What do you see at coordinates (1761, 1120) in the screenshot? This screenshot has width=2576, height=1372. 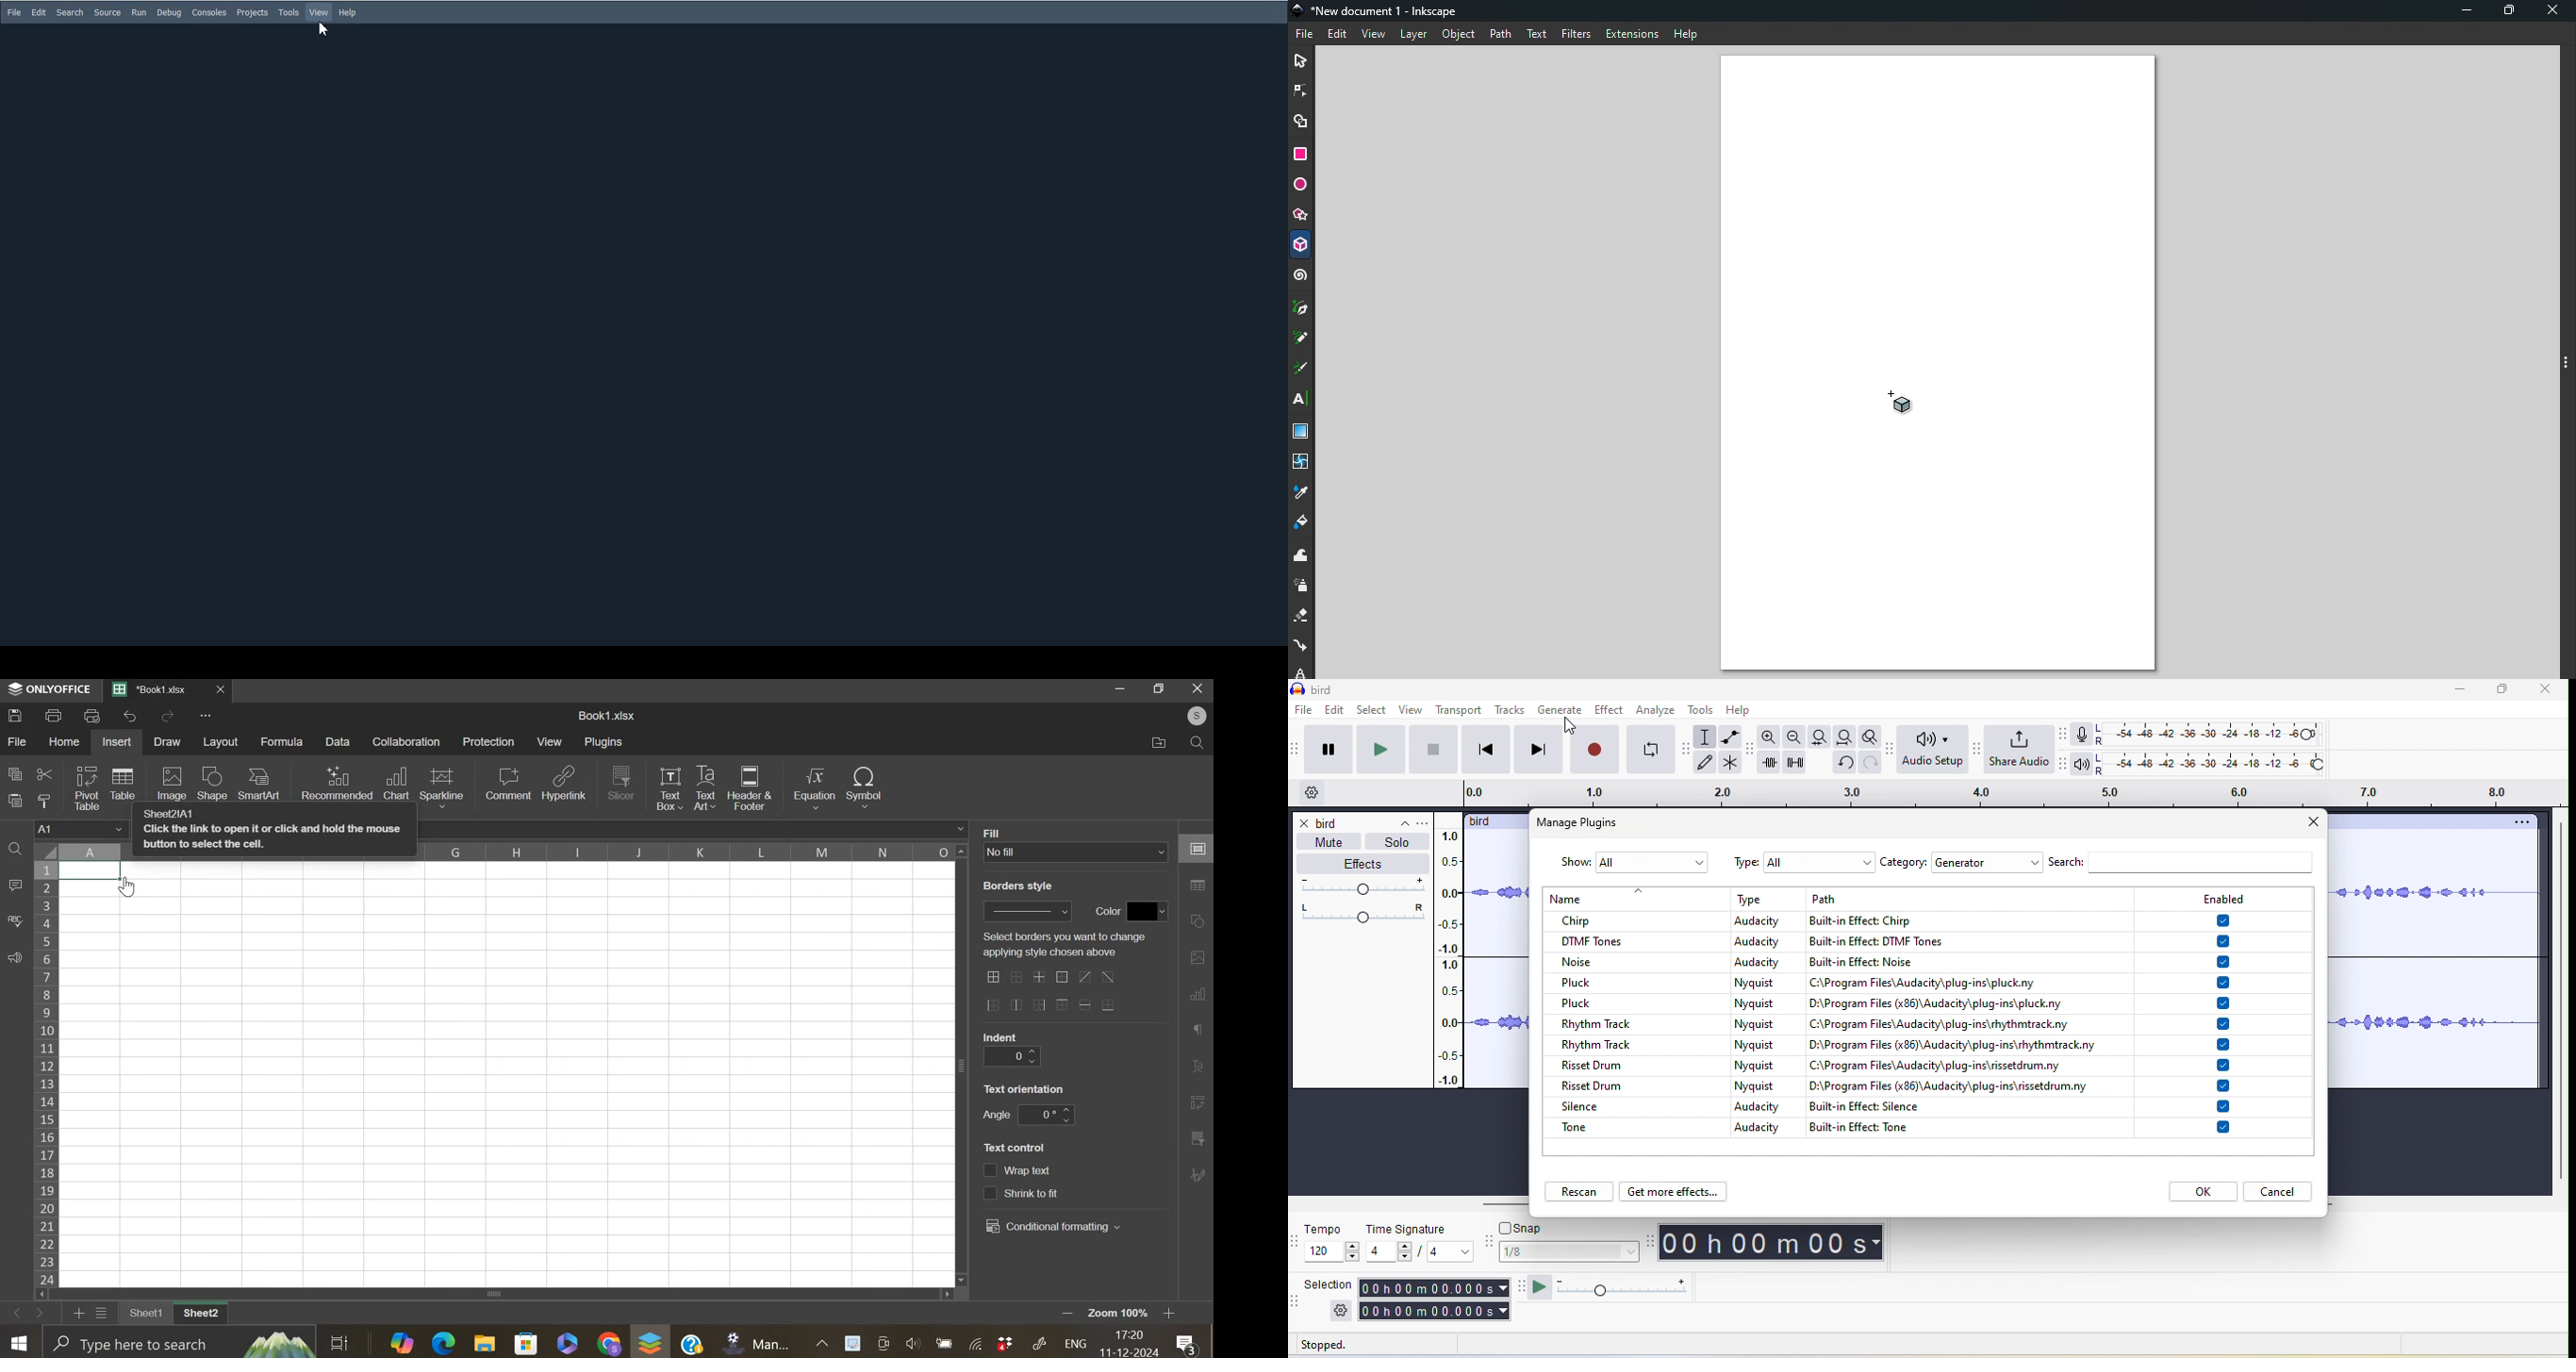 I see `audacity` at bounding box center [1761, 1120].